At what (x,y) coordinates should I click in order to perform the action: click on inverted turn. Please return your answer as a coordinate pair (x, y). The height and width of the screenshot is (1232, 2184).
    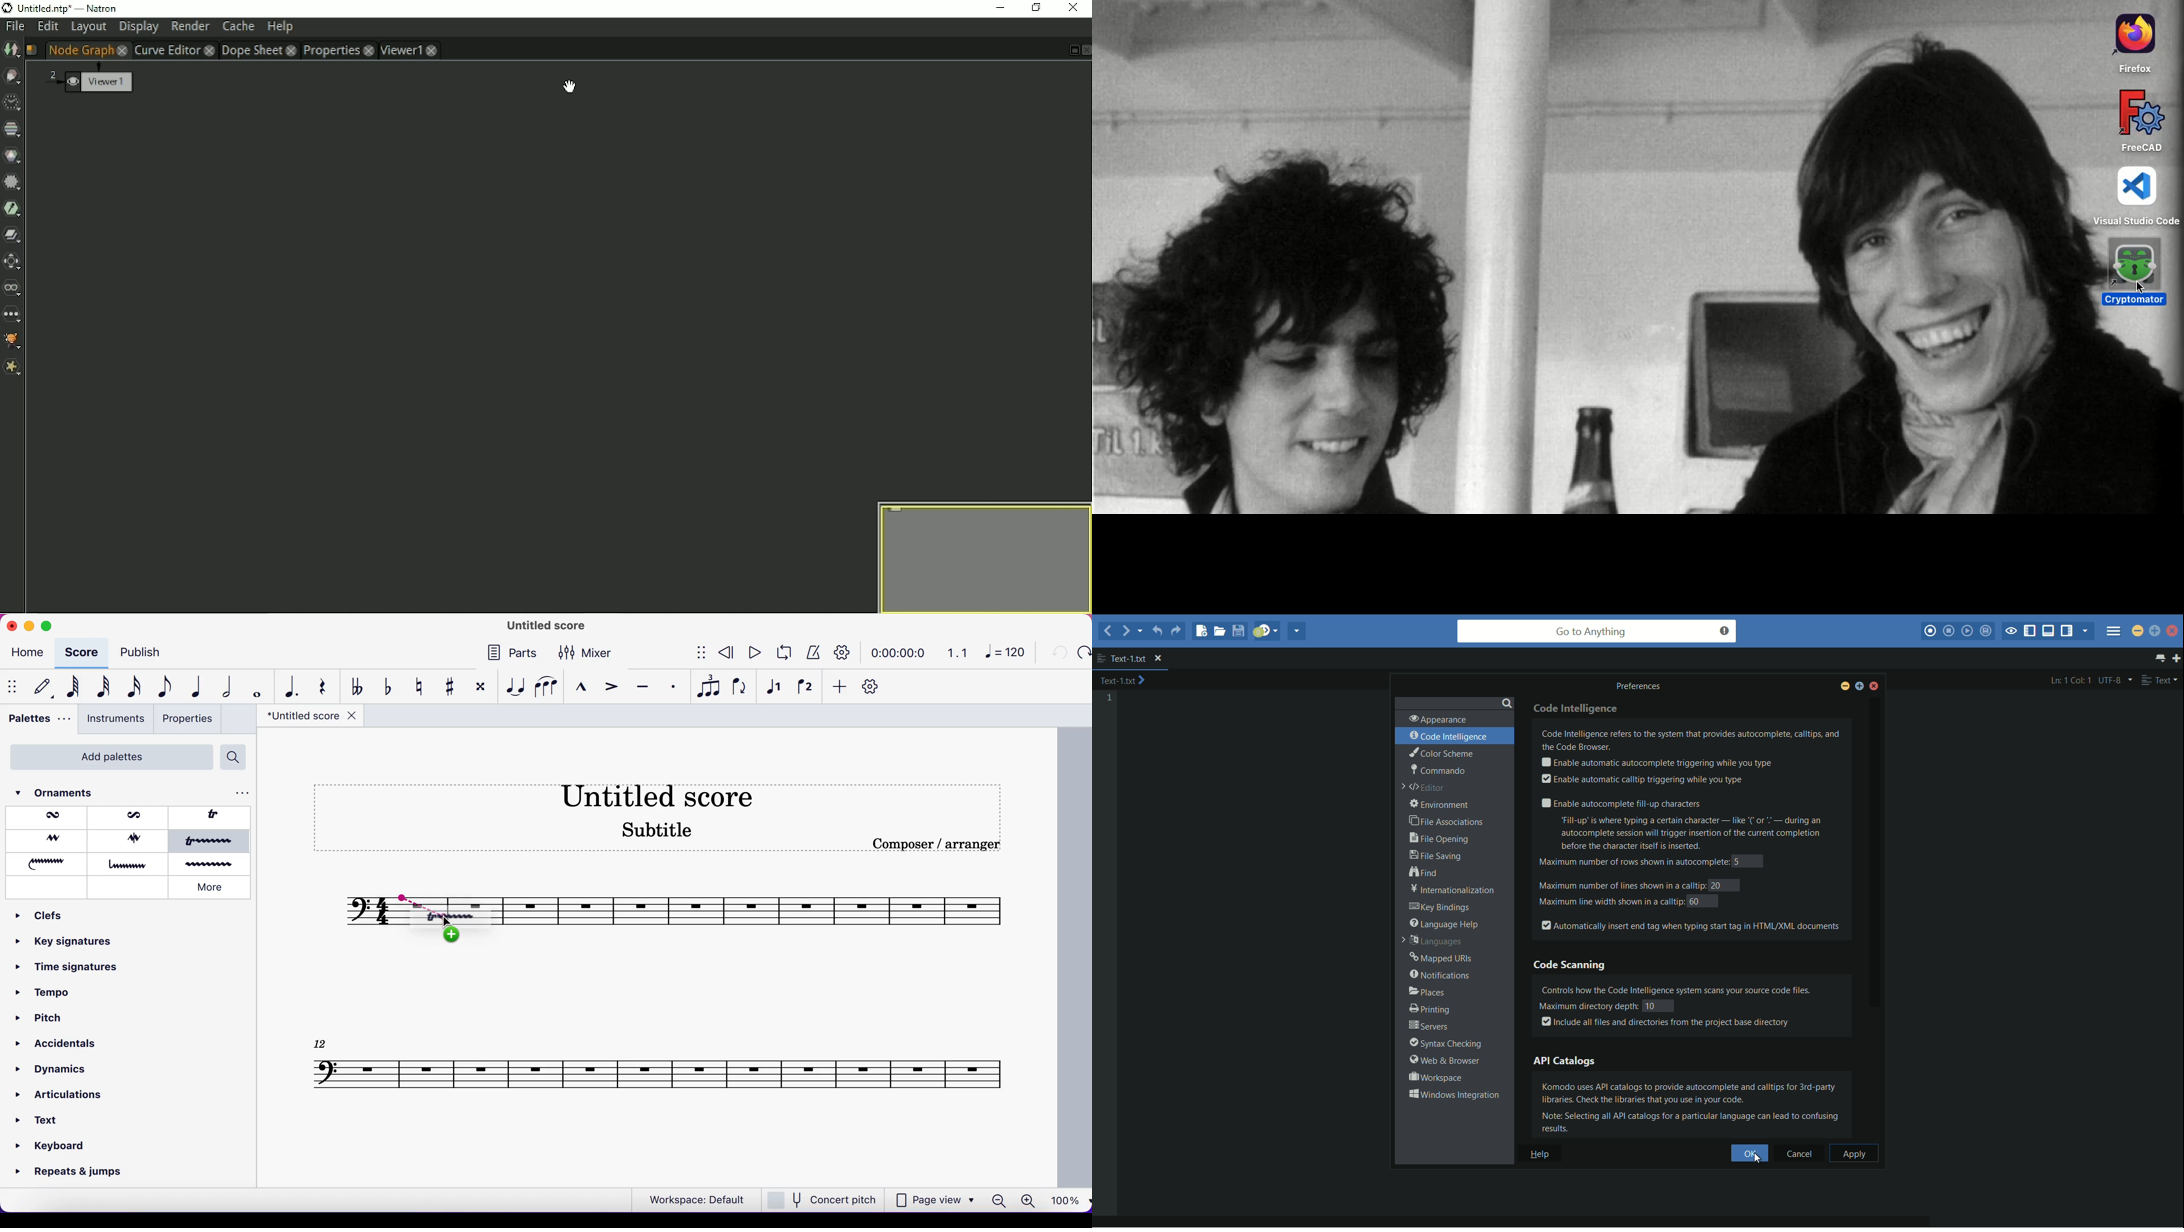
    Looking at the image, I should click on (131, 840).